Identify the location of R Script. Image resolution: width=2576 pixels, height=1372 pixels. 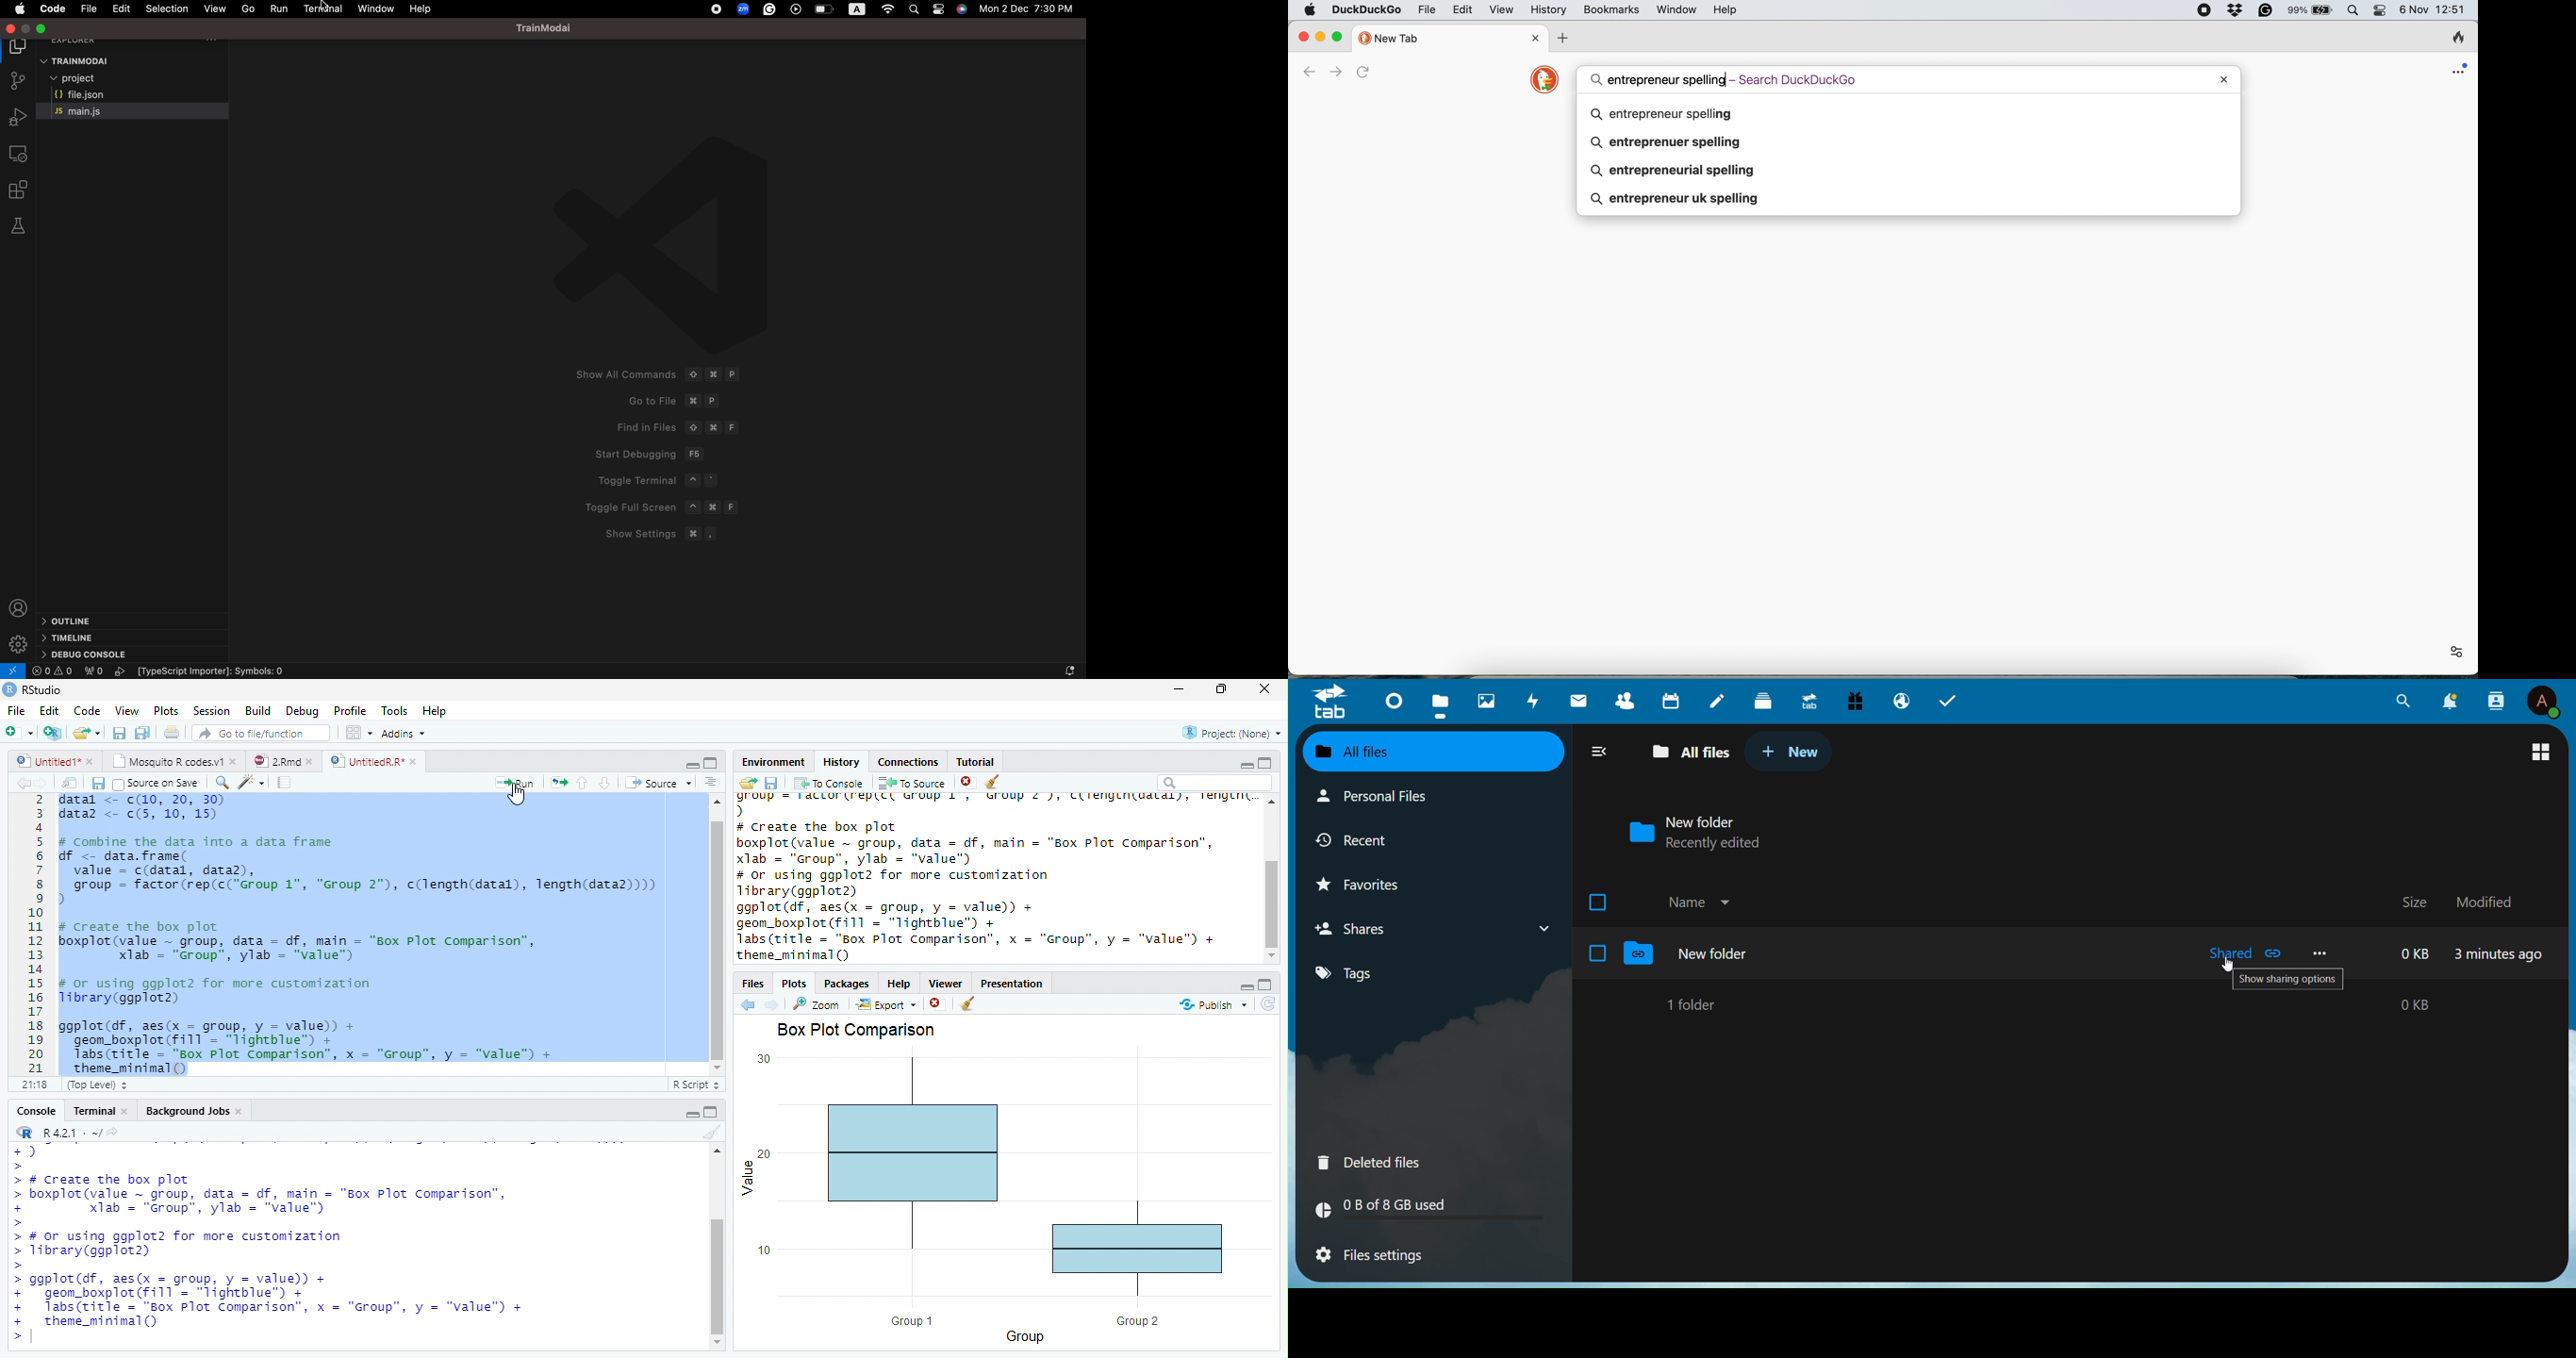
(696, 1085).